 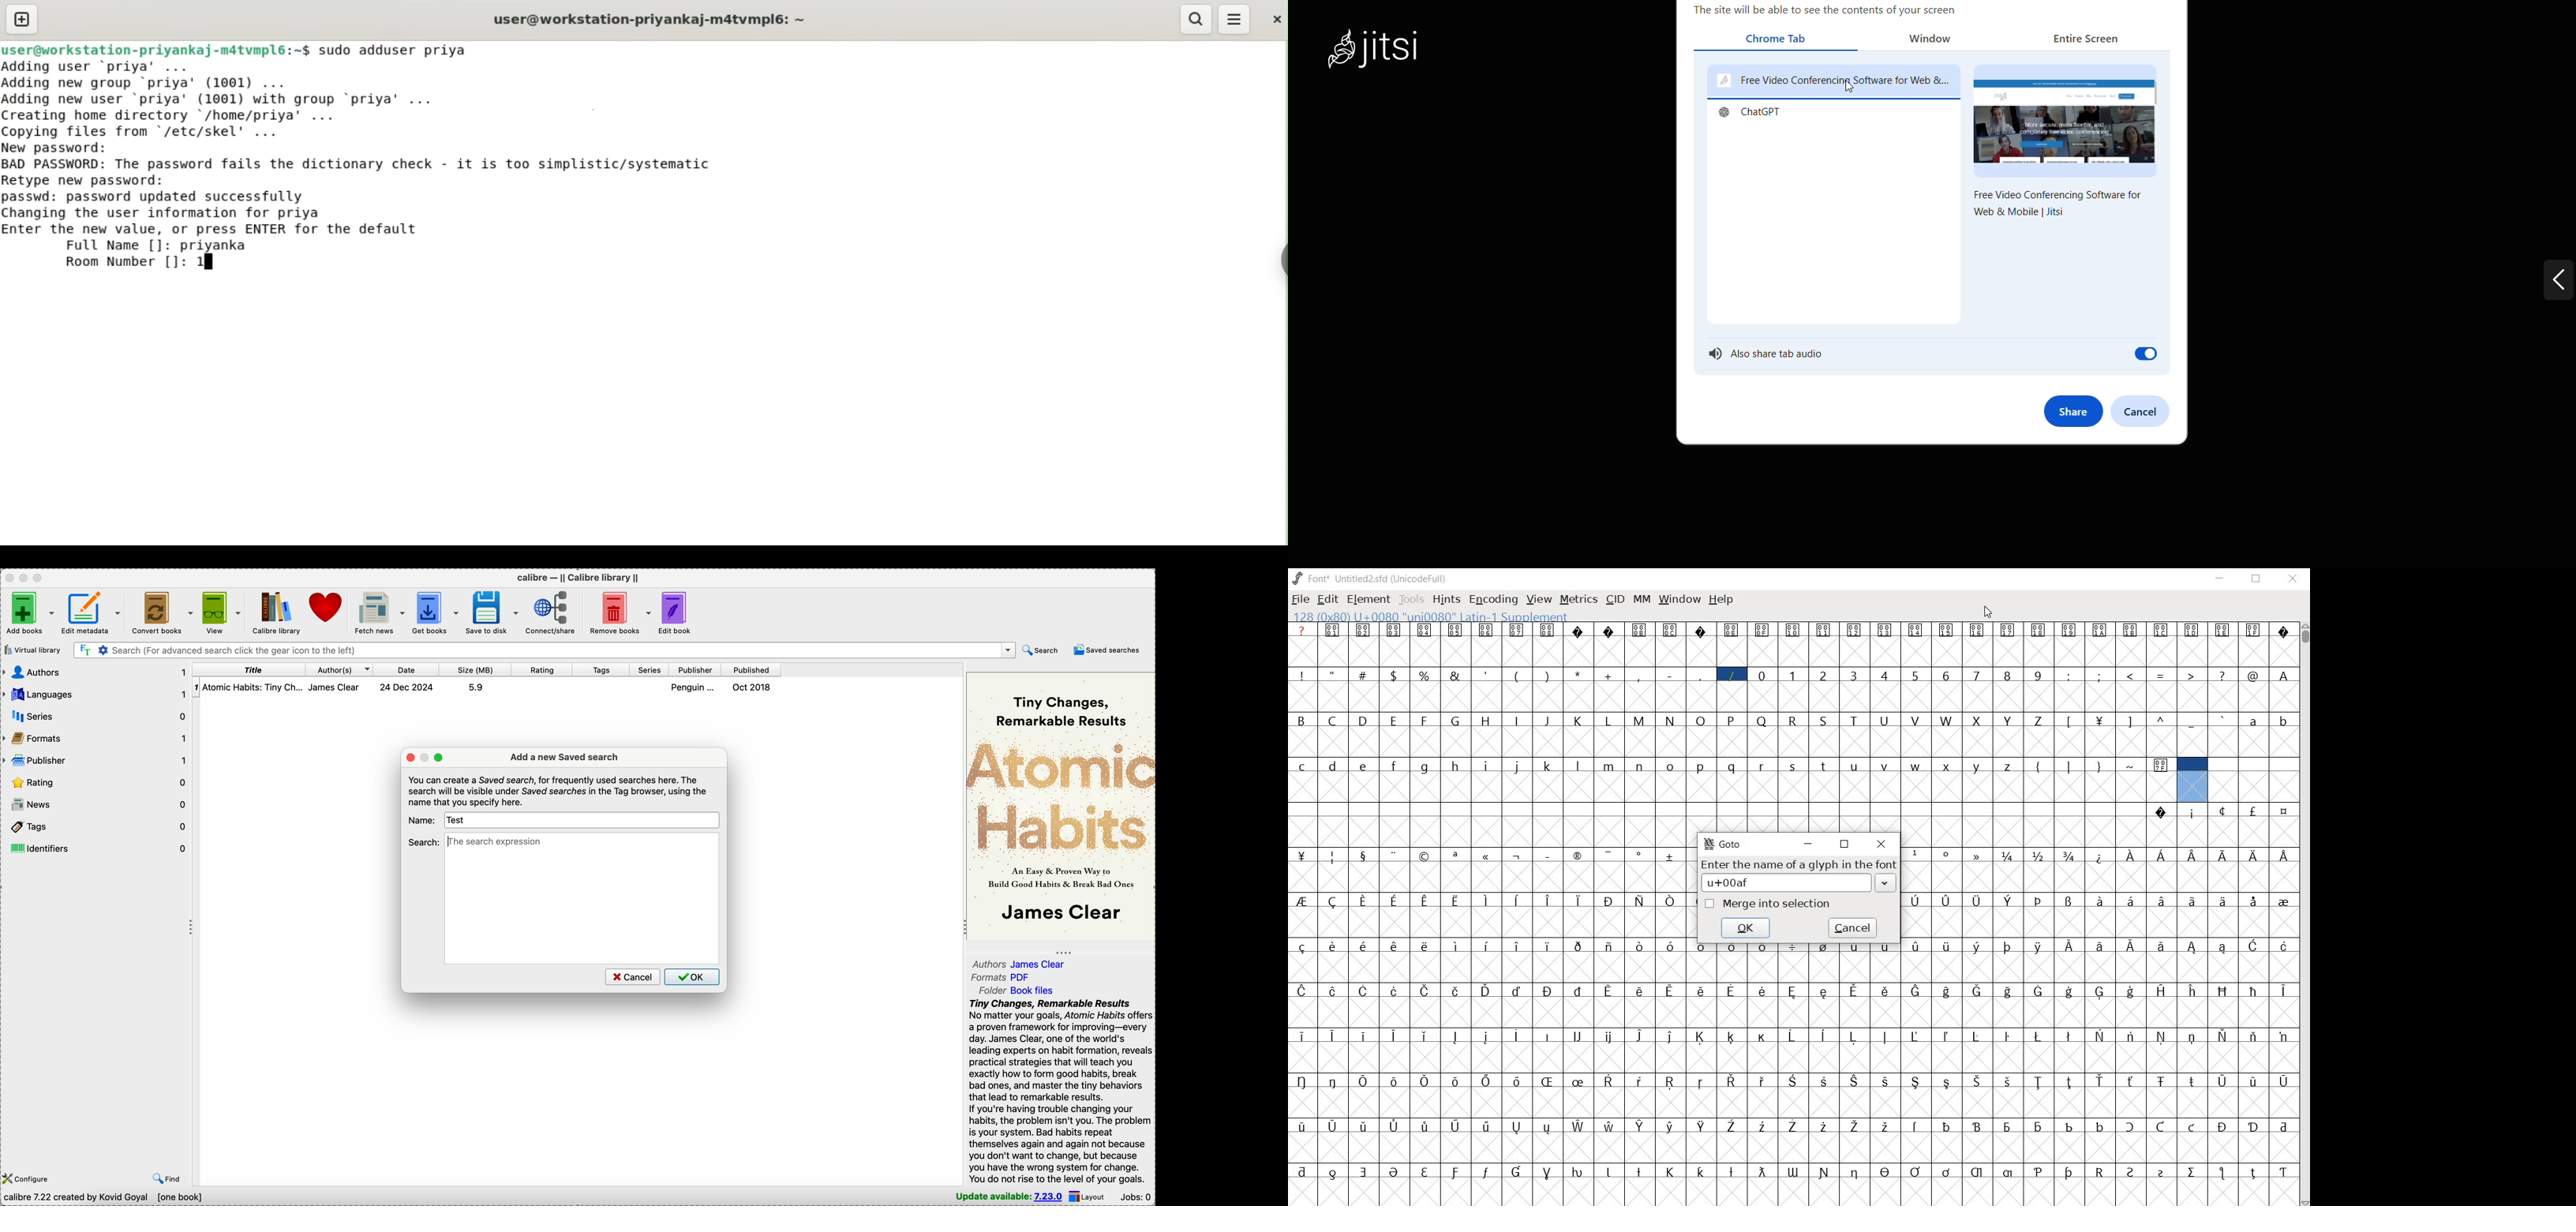 What do you see at coordinates (2192, 779) in the screenshot?
I see `cell selected` at bounding box center [2192, 779].